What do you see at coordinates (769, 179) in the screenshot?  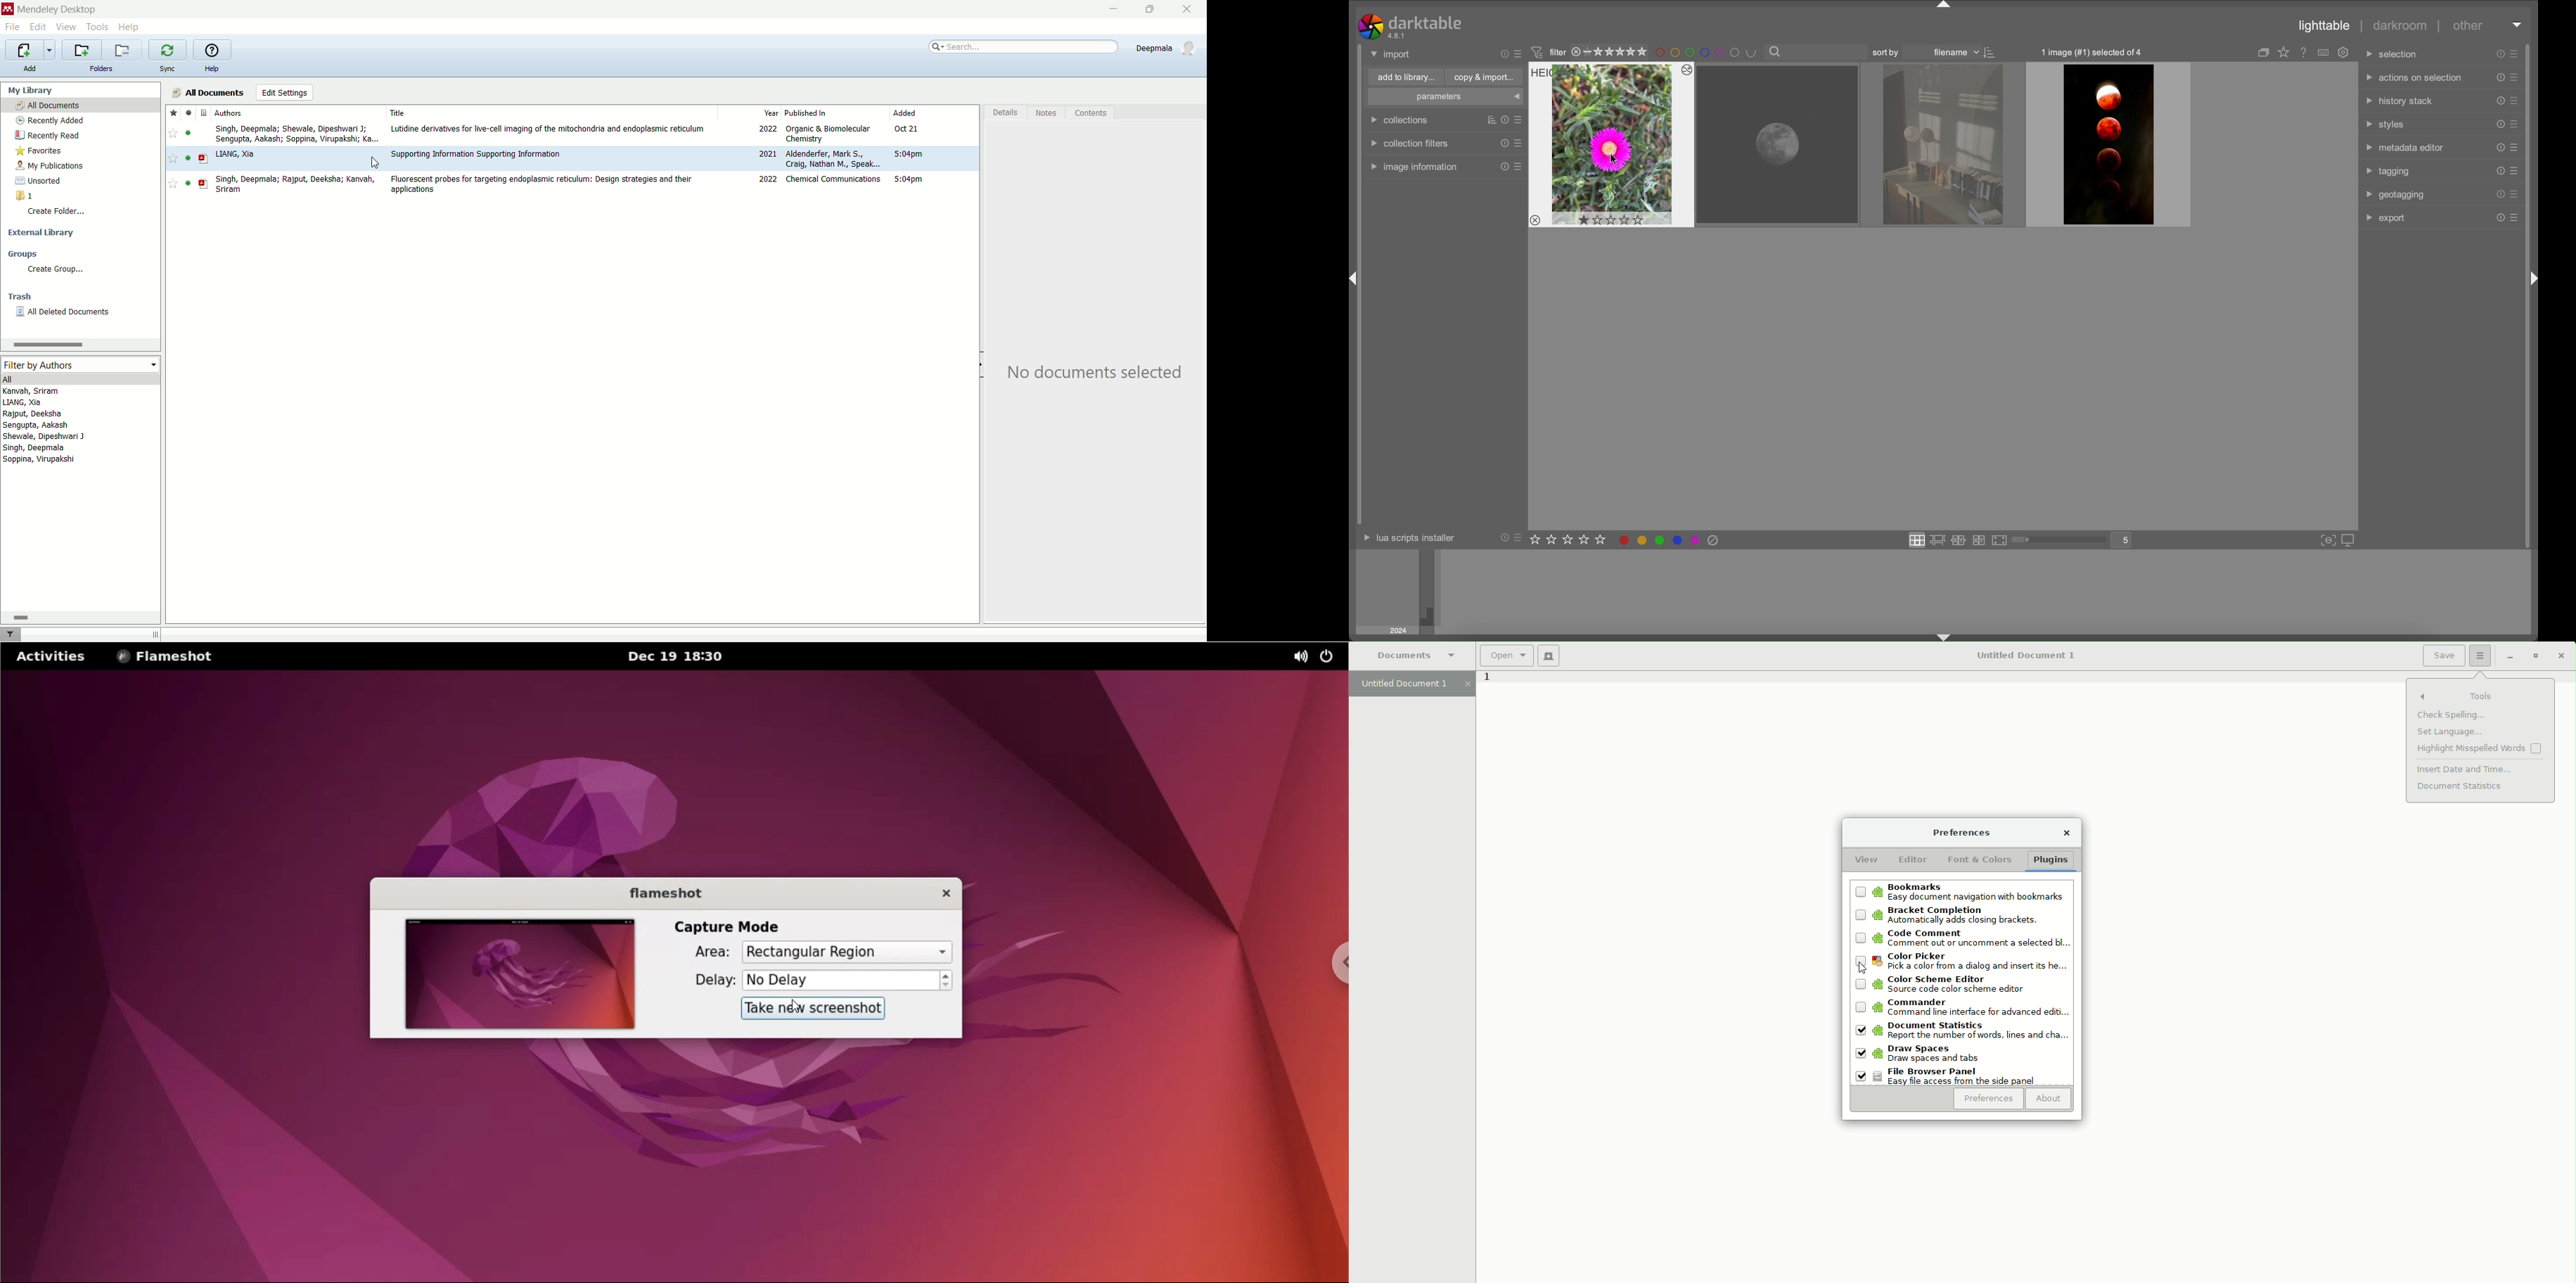 I see `2022` at bounding box center [769, 179].